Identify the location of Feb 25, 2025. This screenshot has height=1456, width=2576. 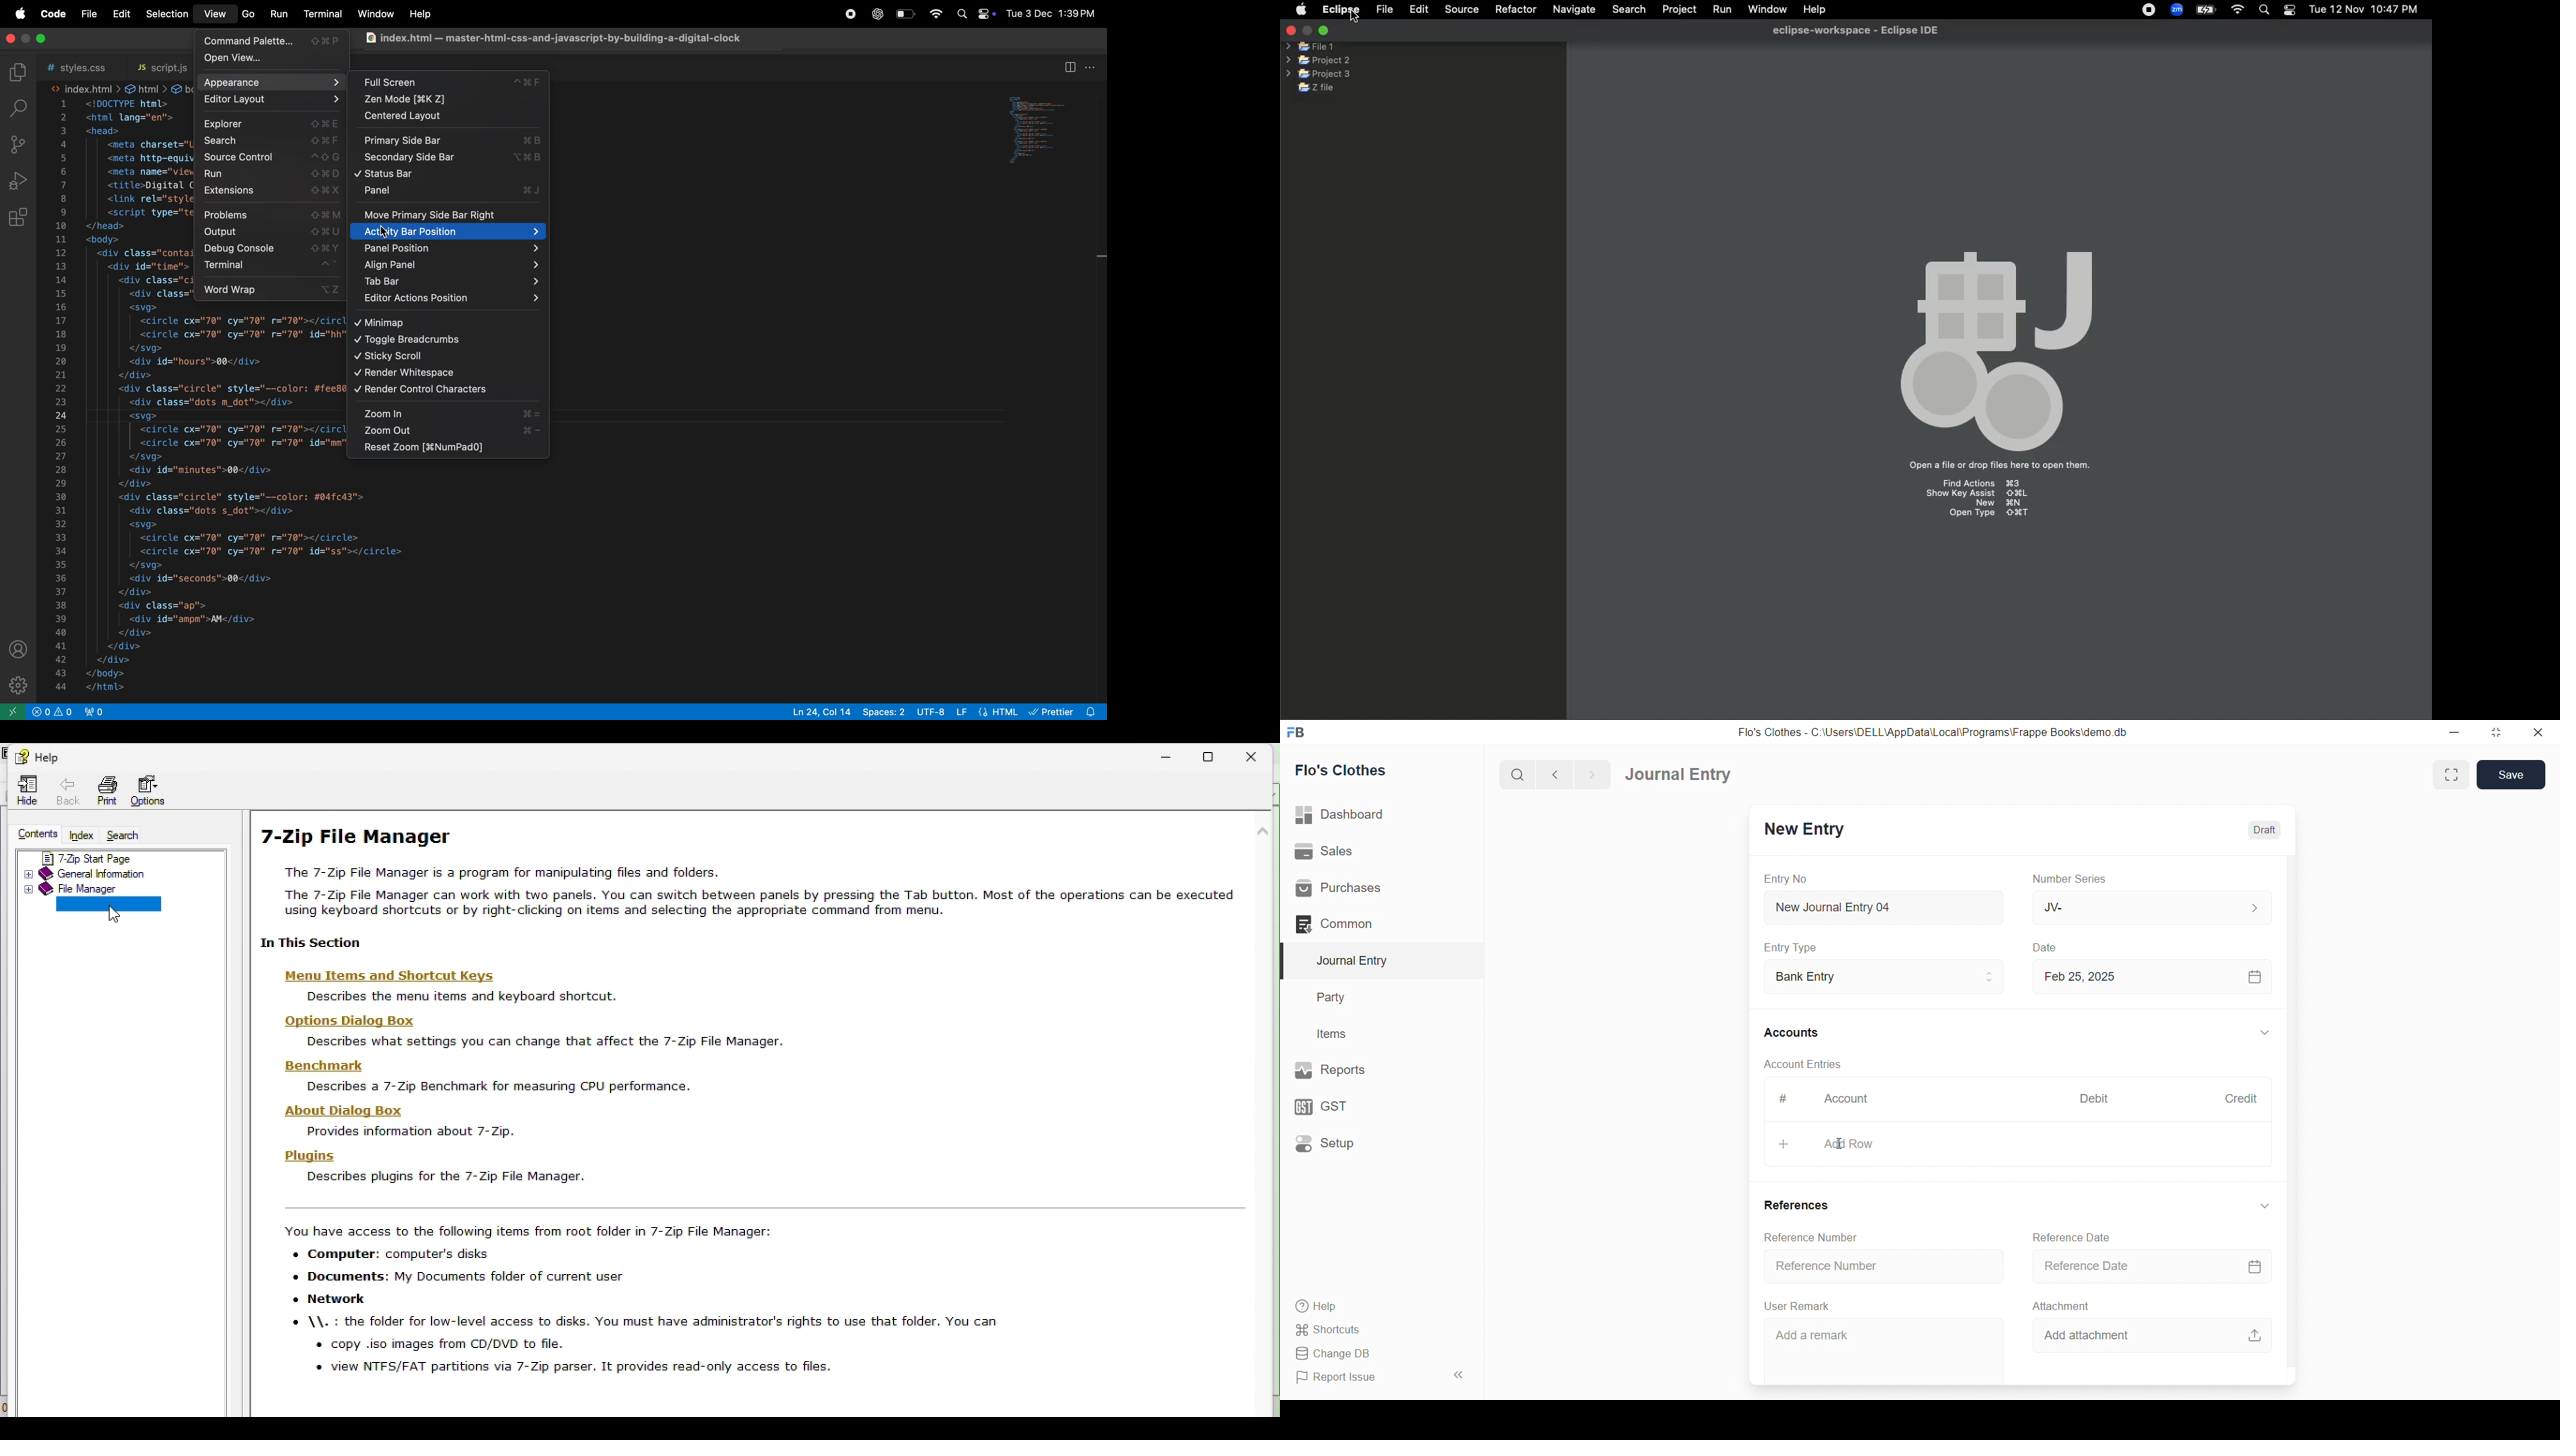
(2149, 976).